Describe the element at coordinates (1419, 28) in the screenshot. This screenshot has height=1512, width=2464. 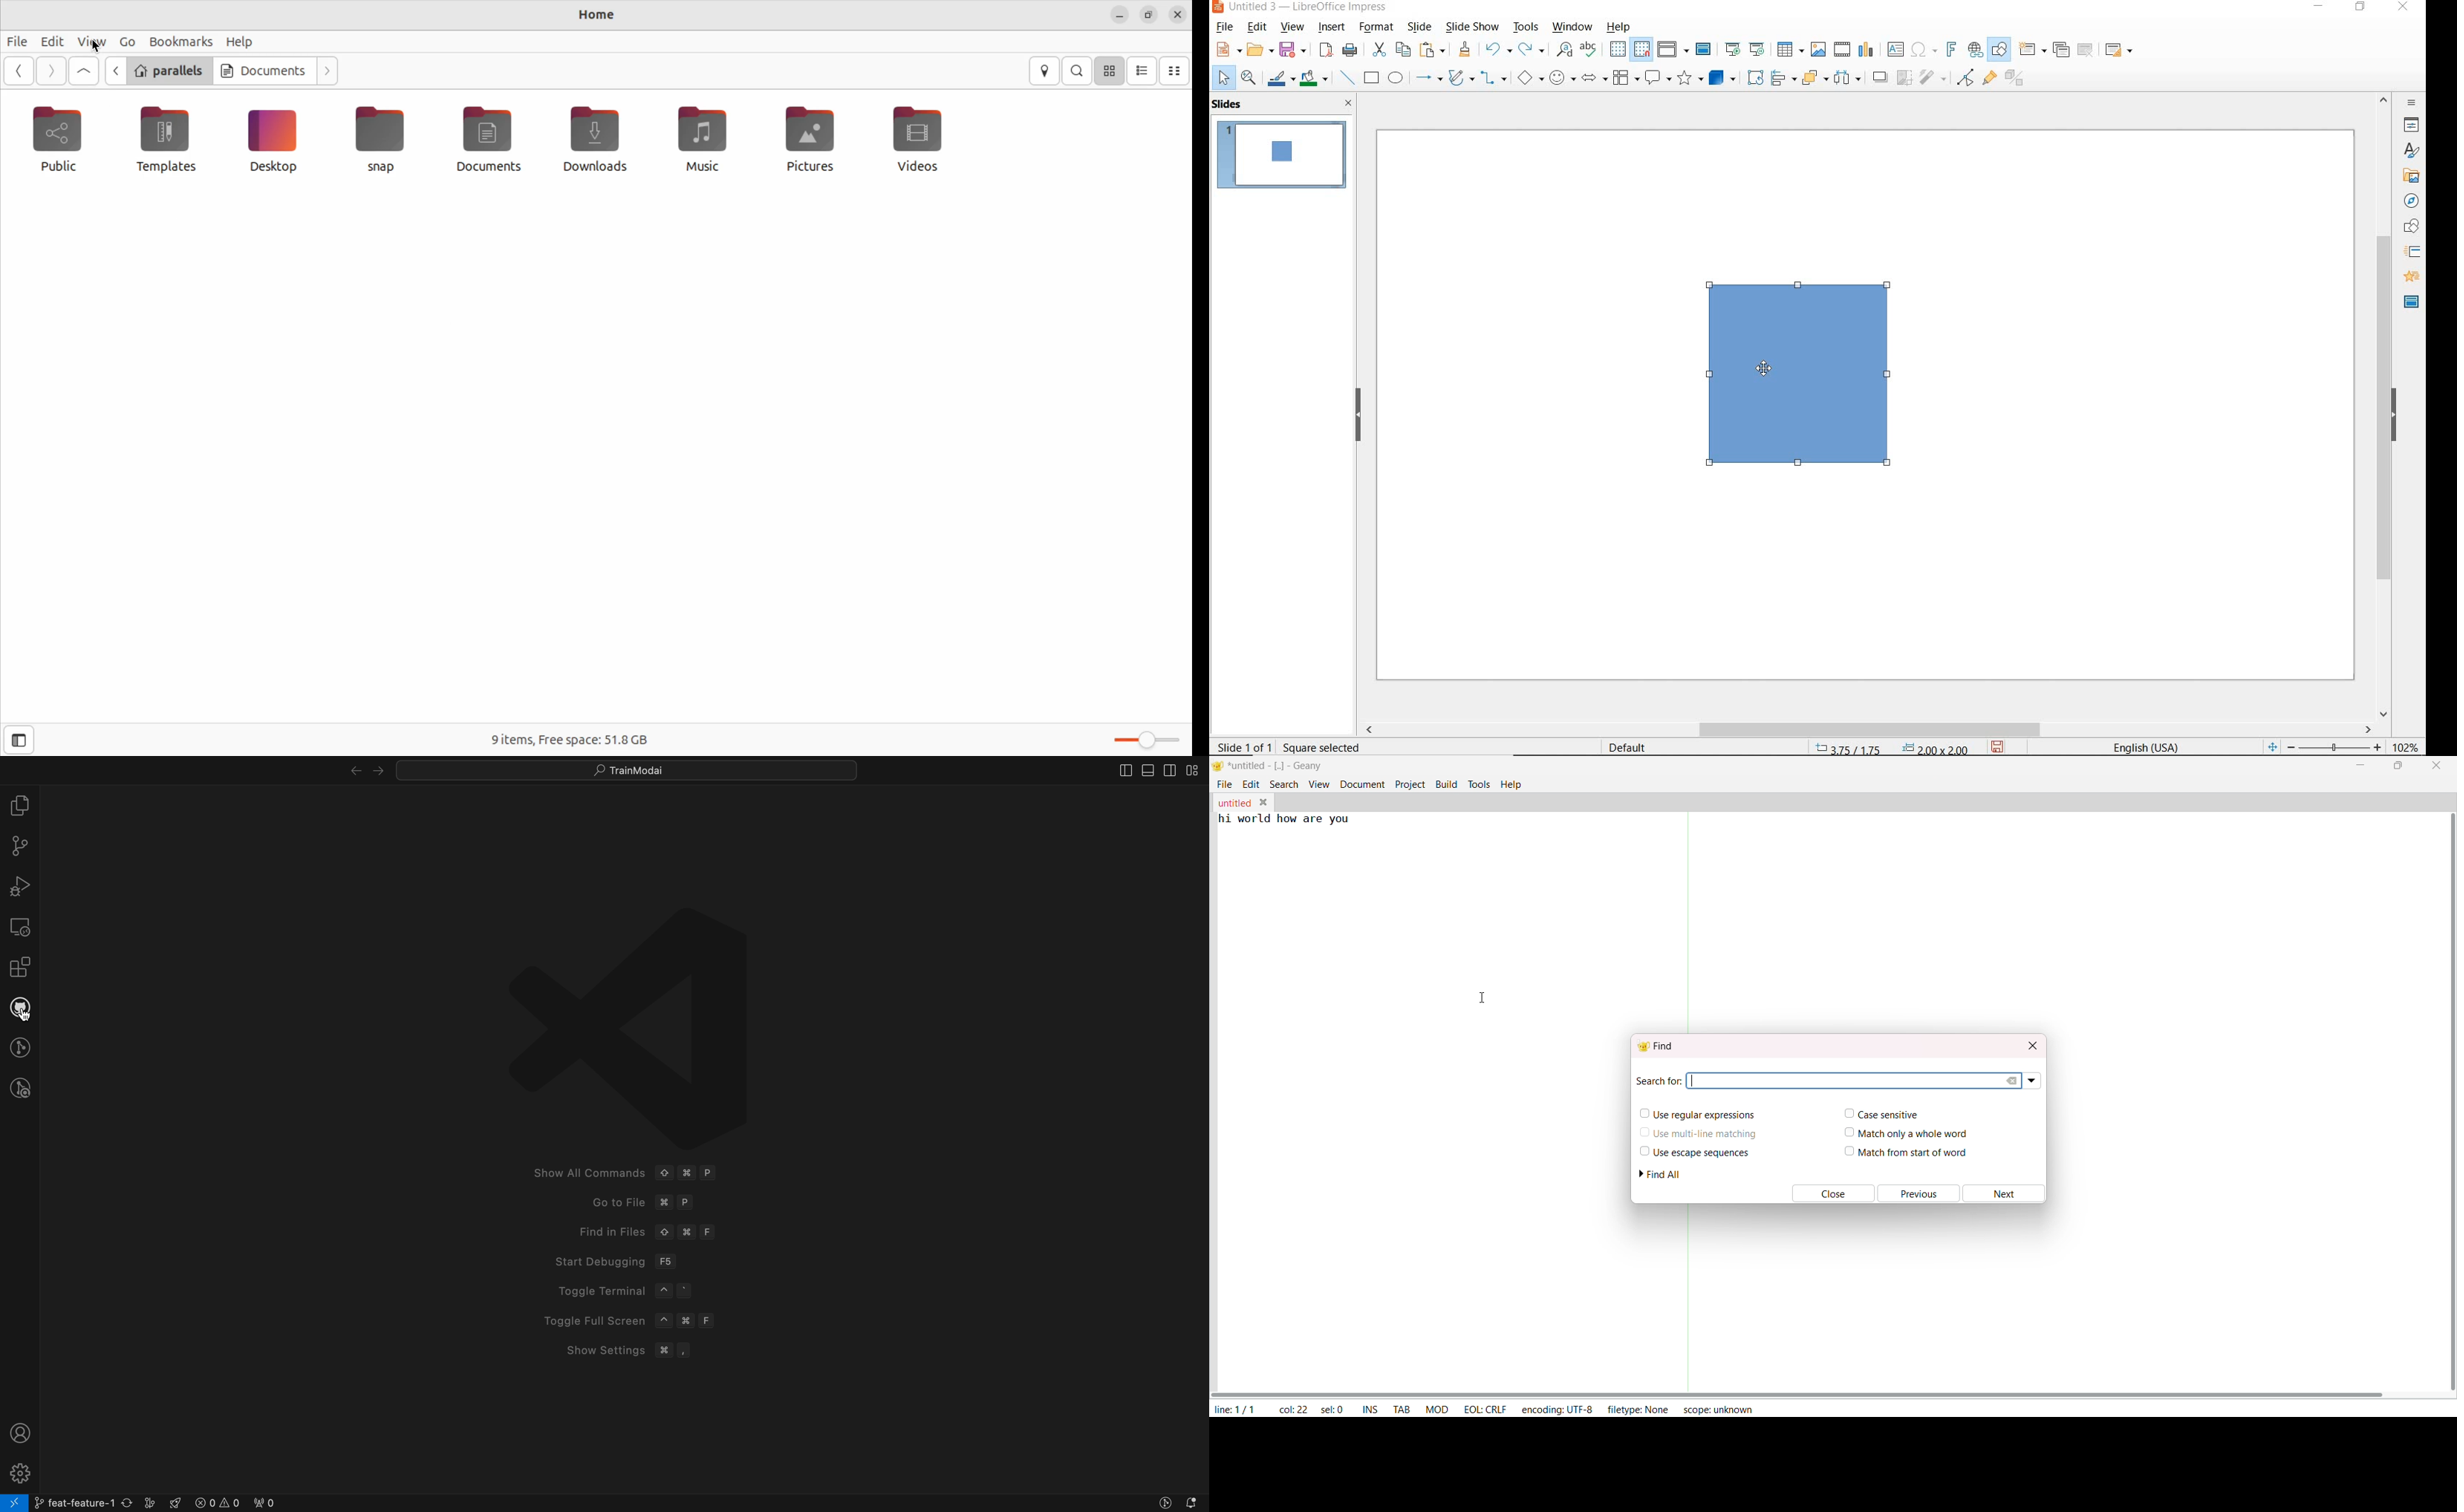
I see `slide` at that location.